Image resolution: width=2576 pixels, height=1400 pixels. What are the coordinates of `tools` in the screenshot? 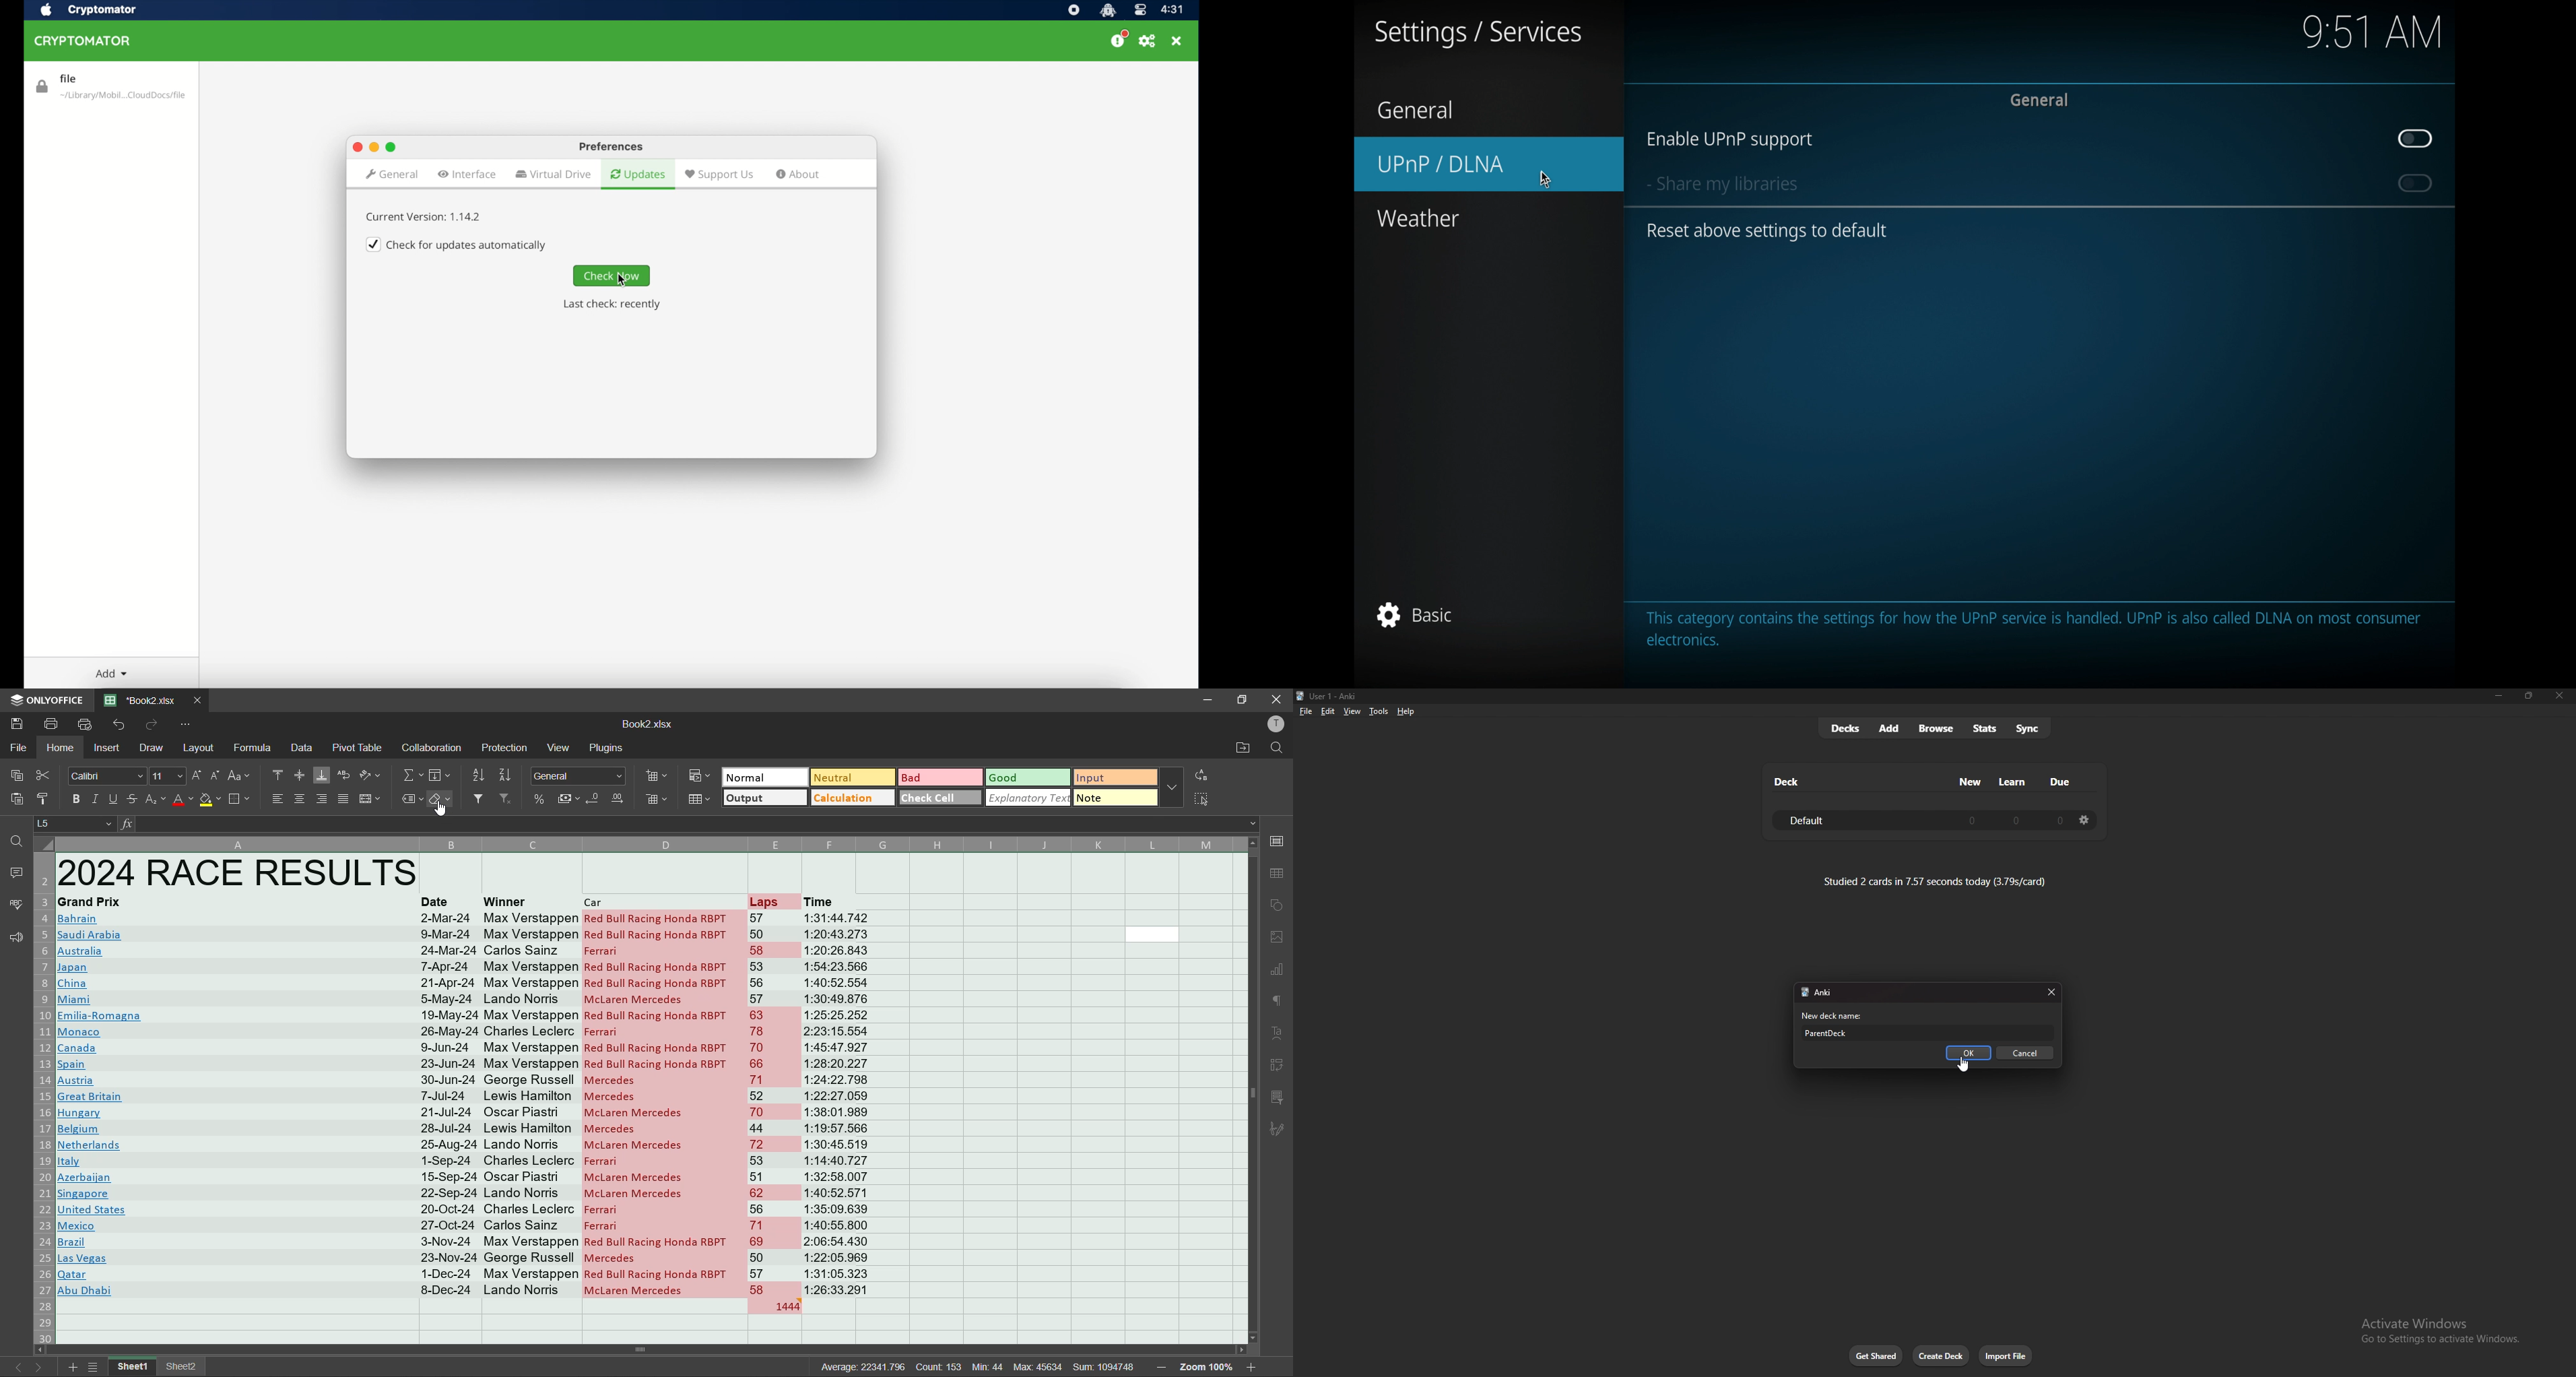 It's located at (1379, 711).